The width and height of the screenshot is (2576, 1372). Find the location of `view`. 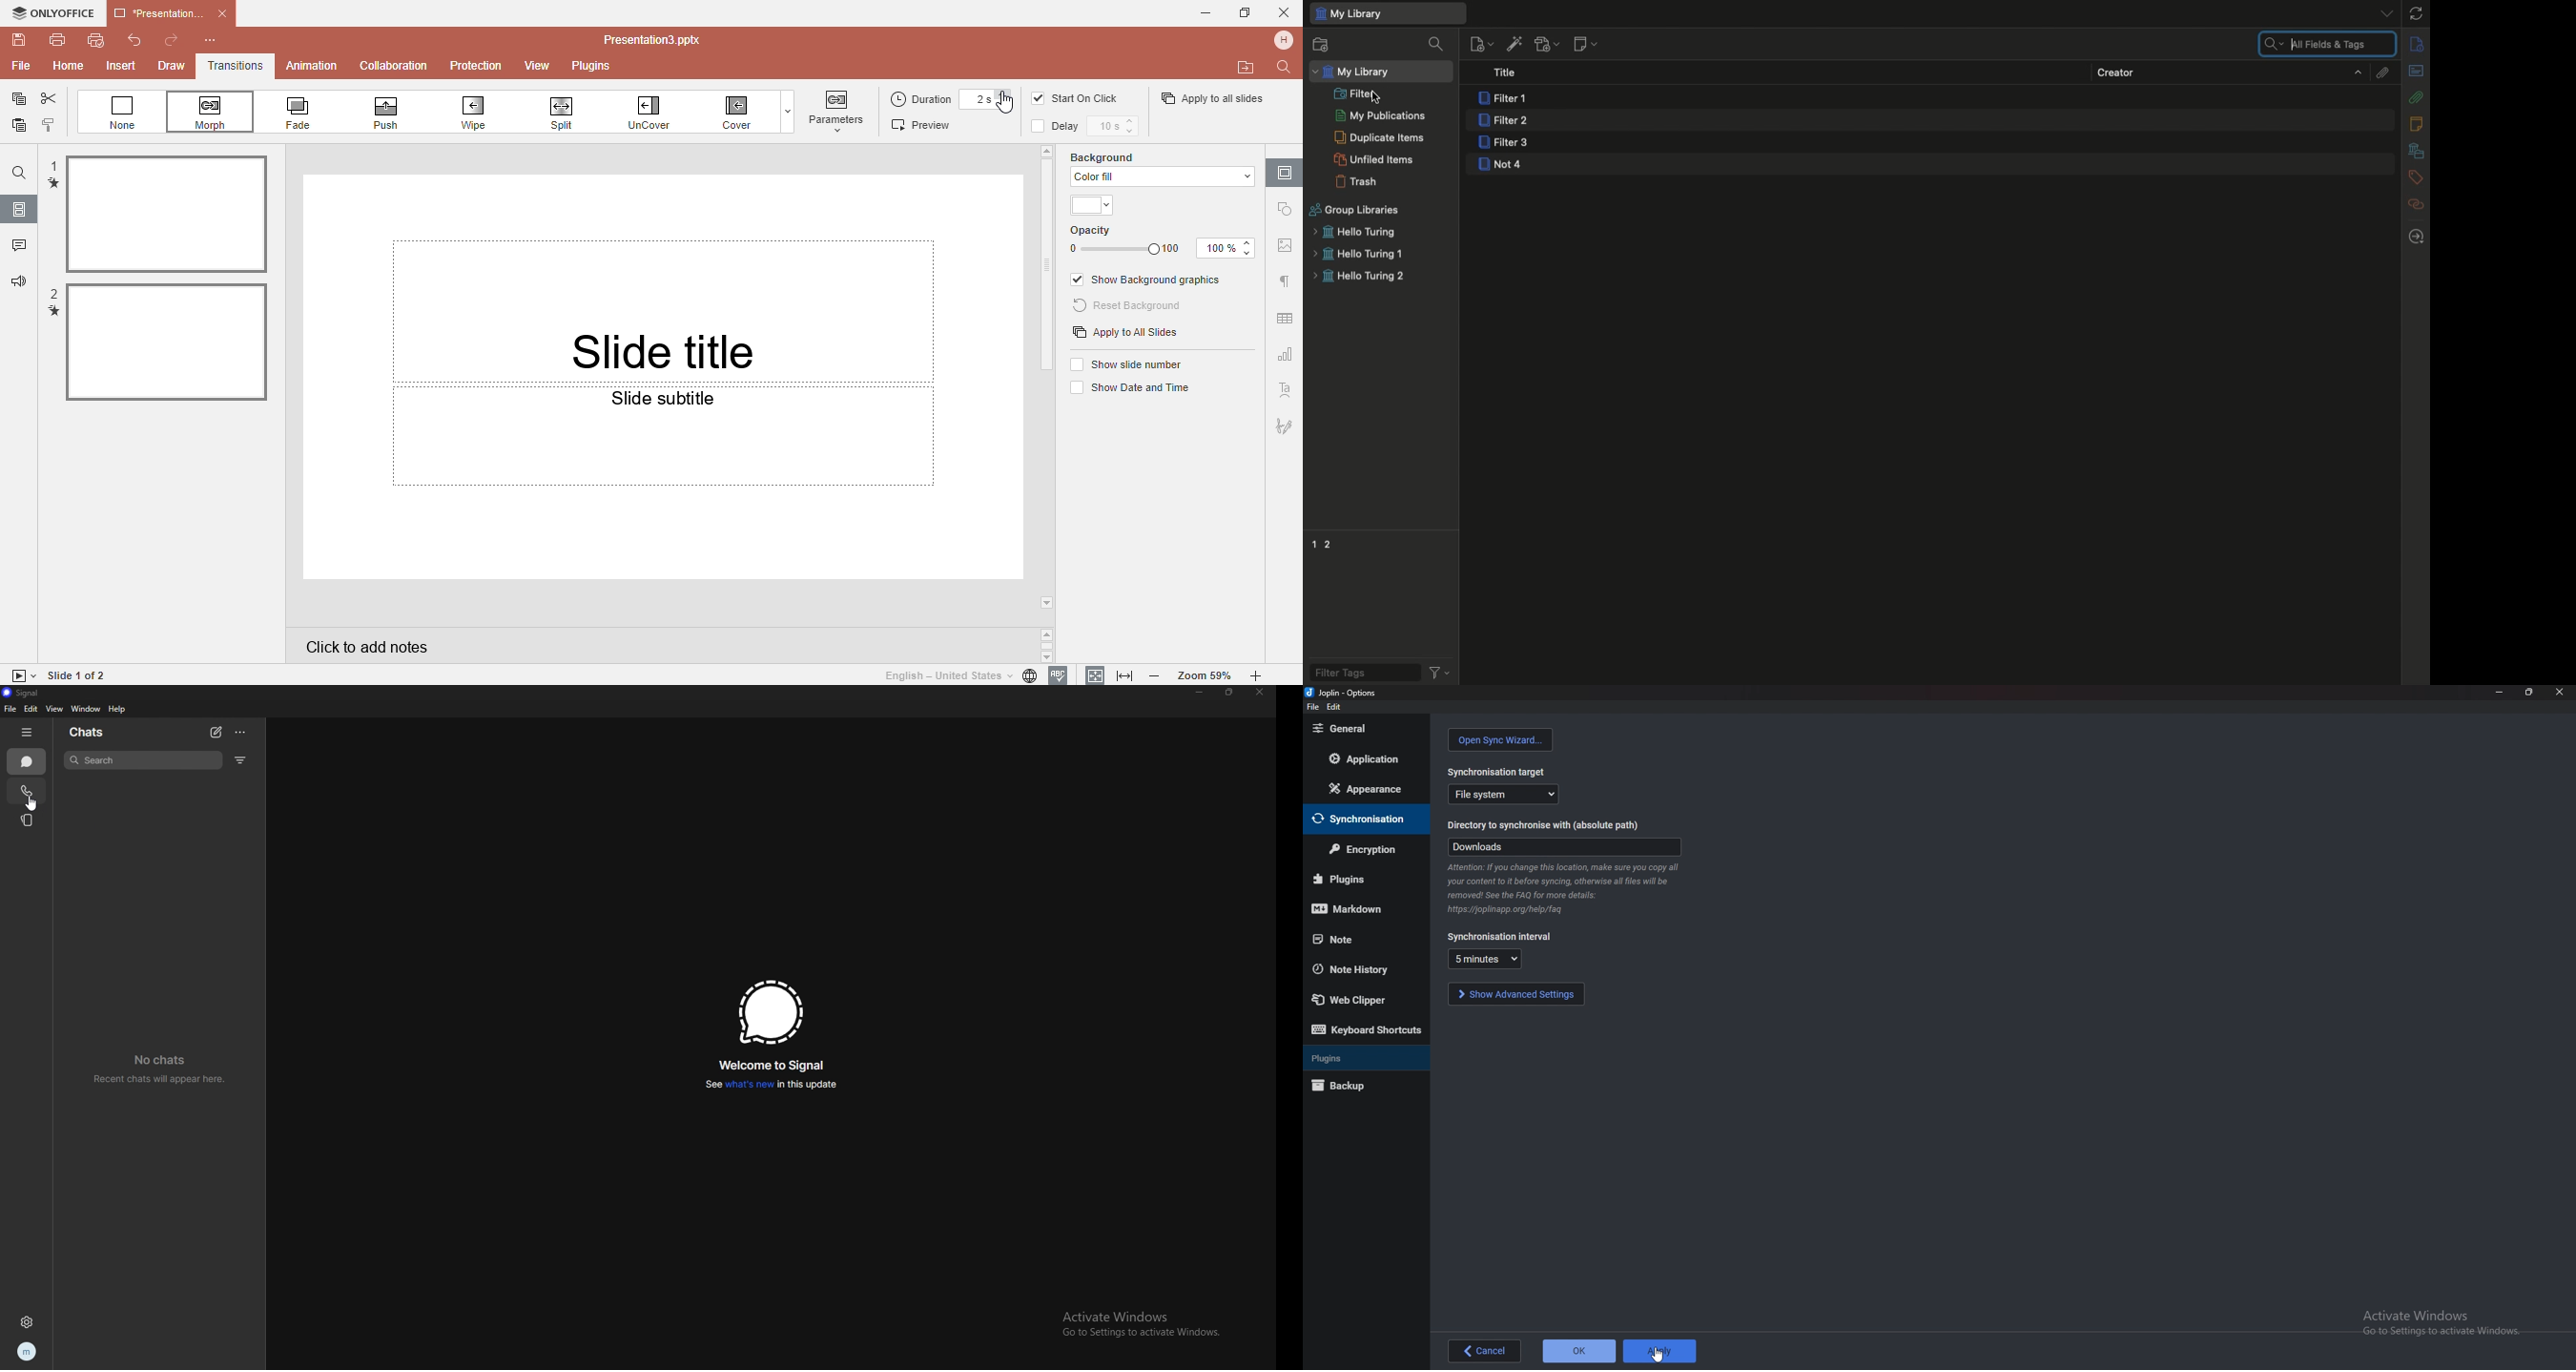

view is located at coordinates (56, 708).